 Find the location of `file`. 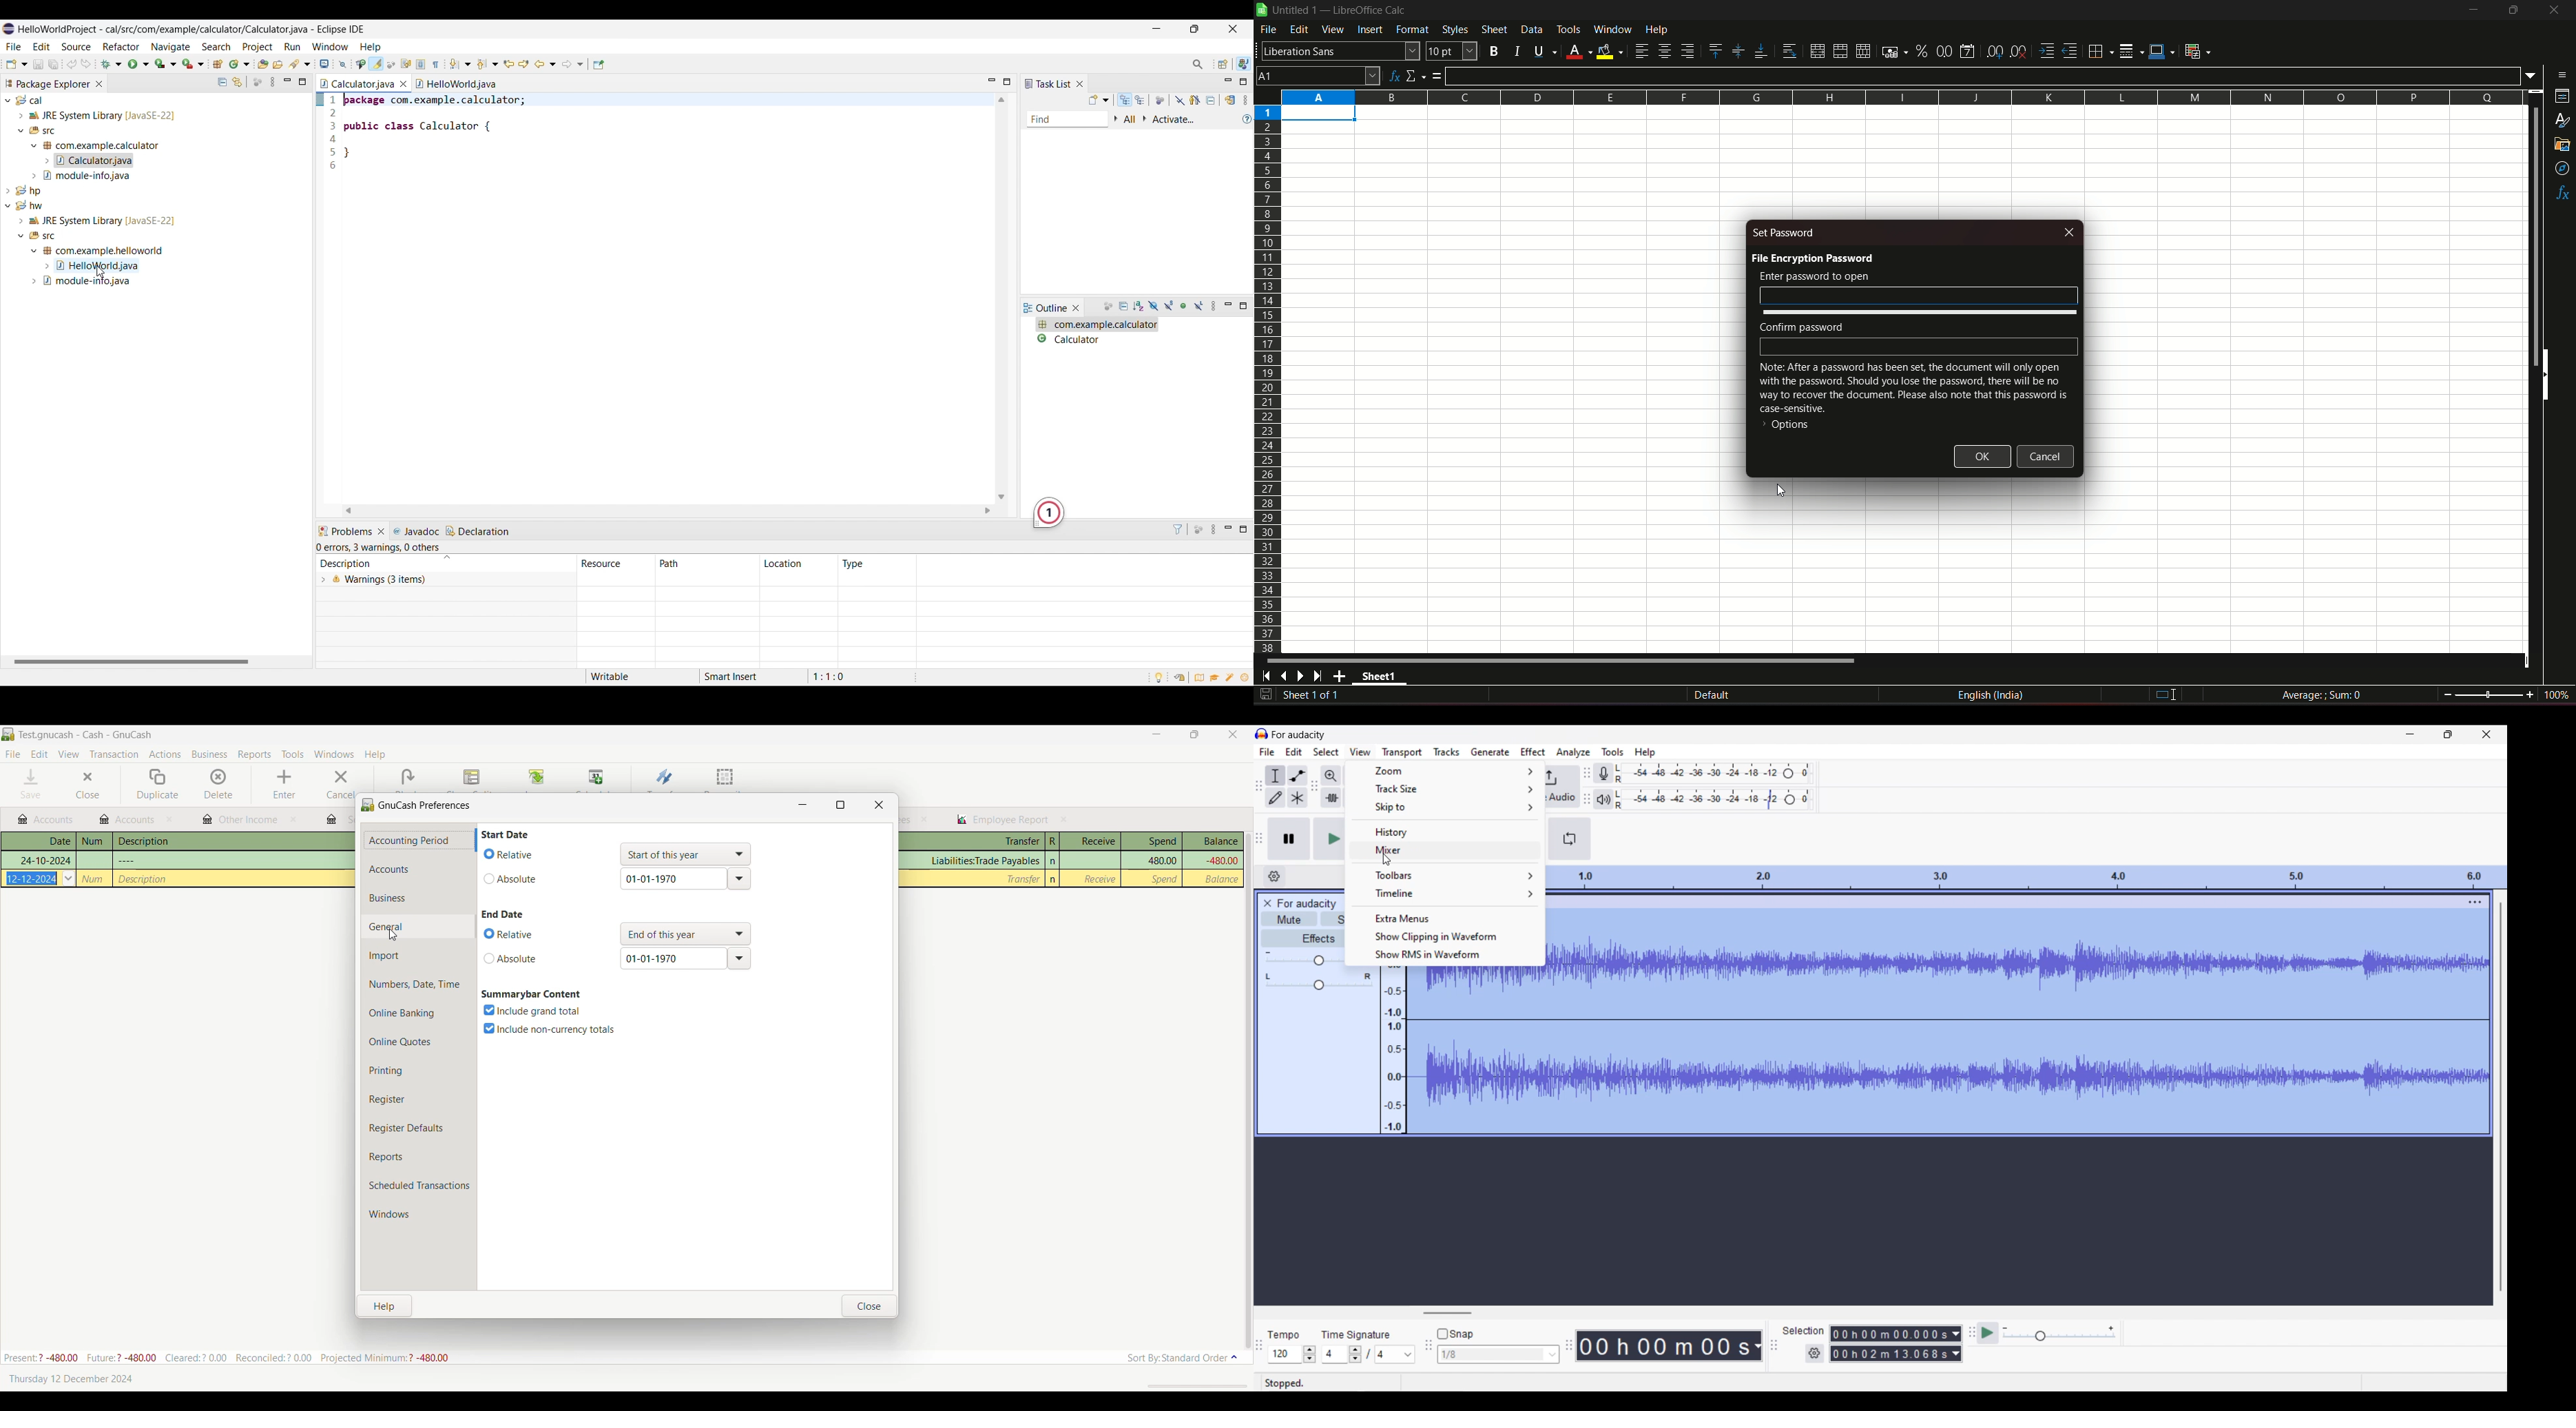

file is located at coordinates (1269, 32).